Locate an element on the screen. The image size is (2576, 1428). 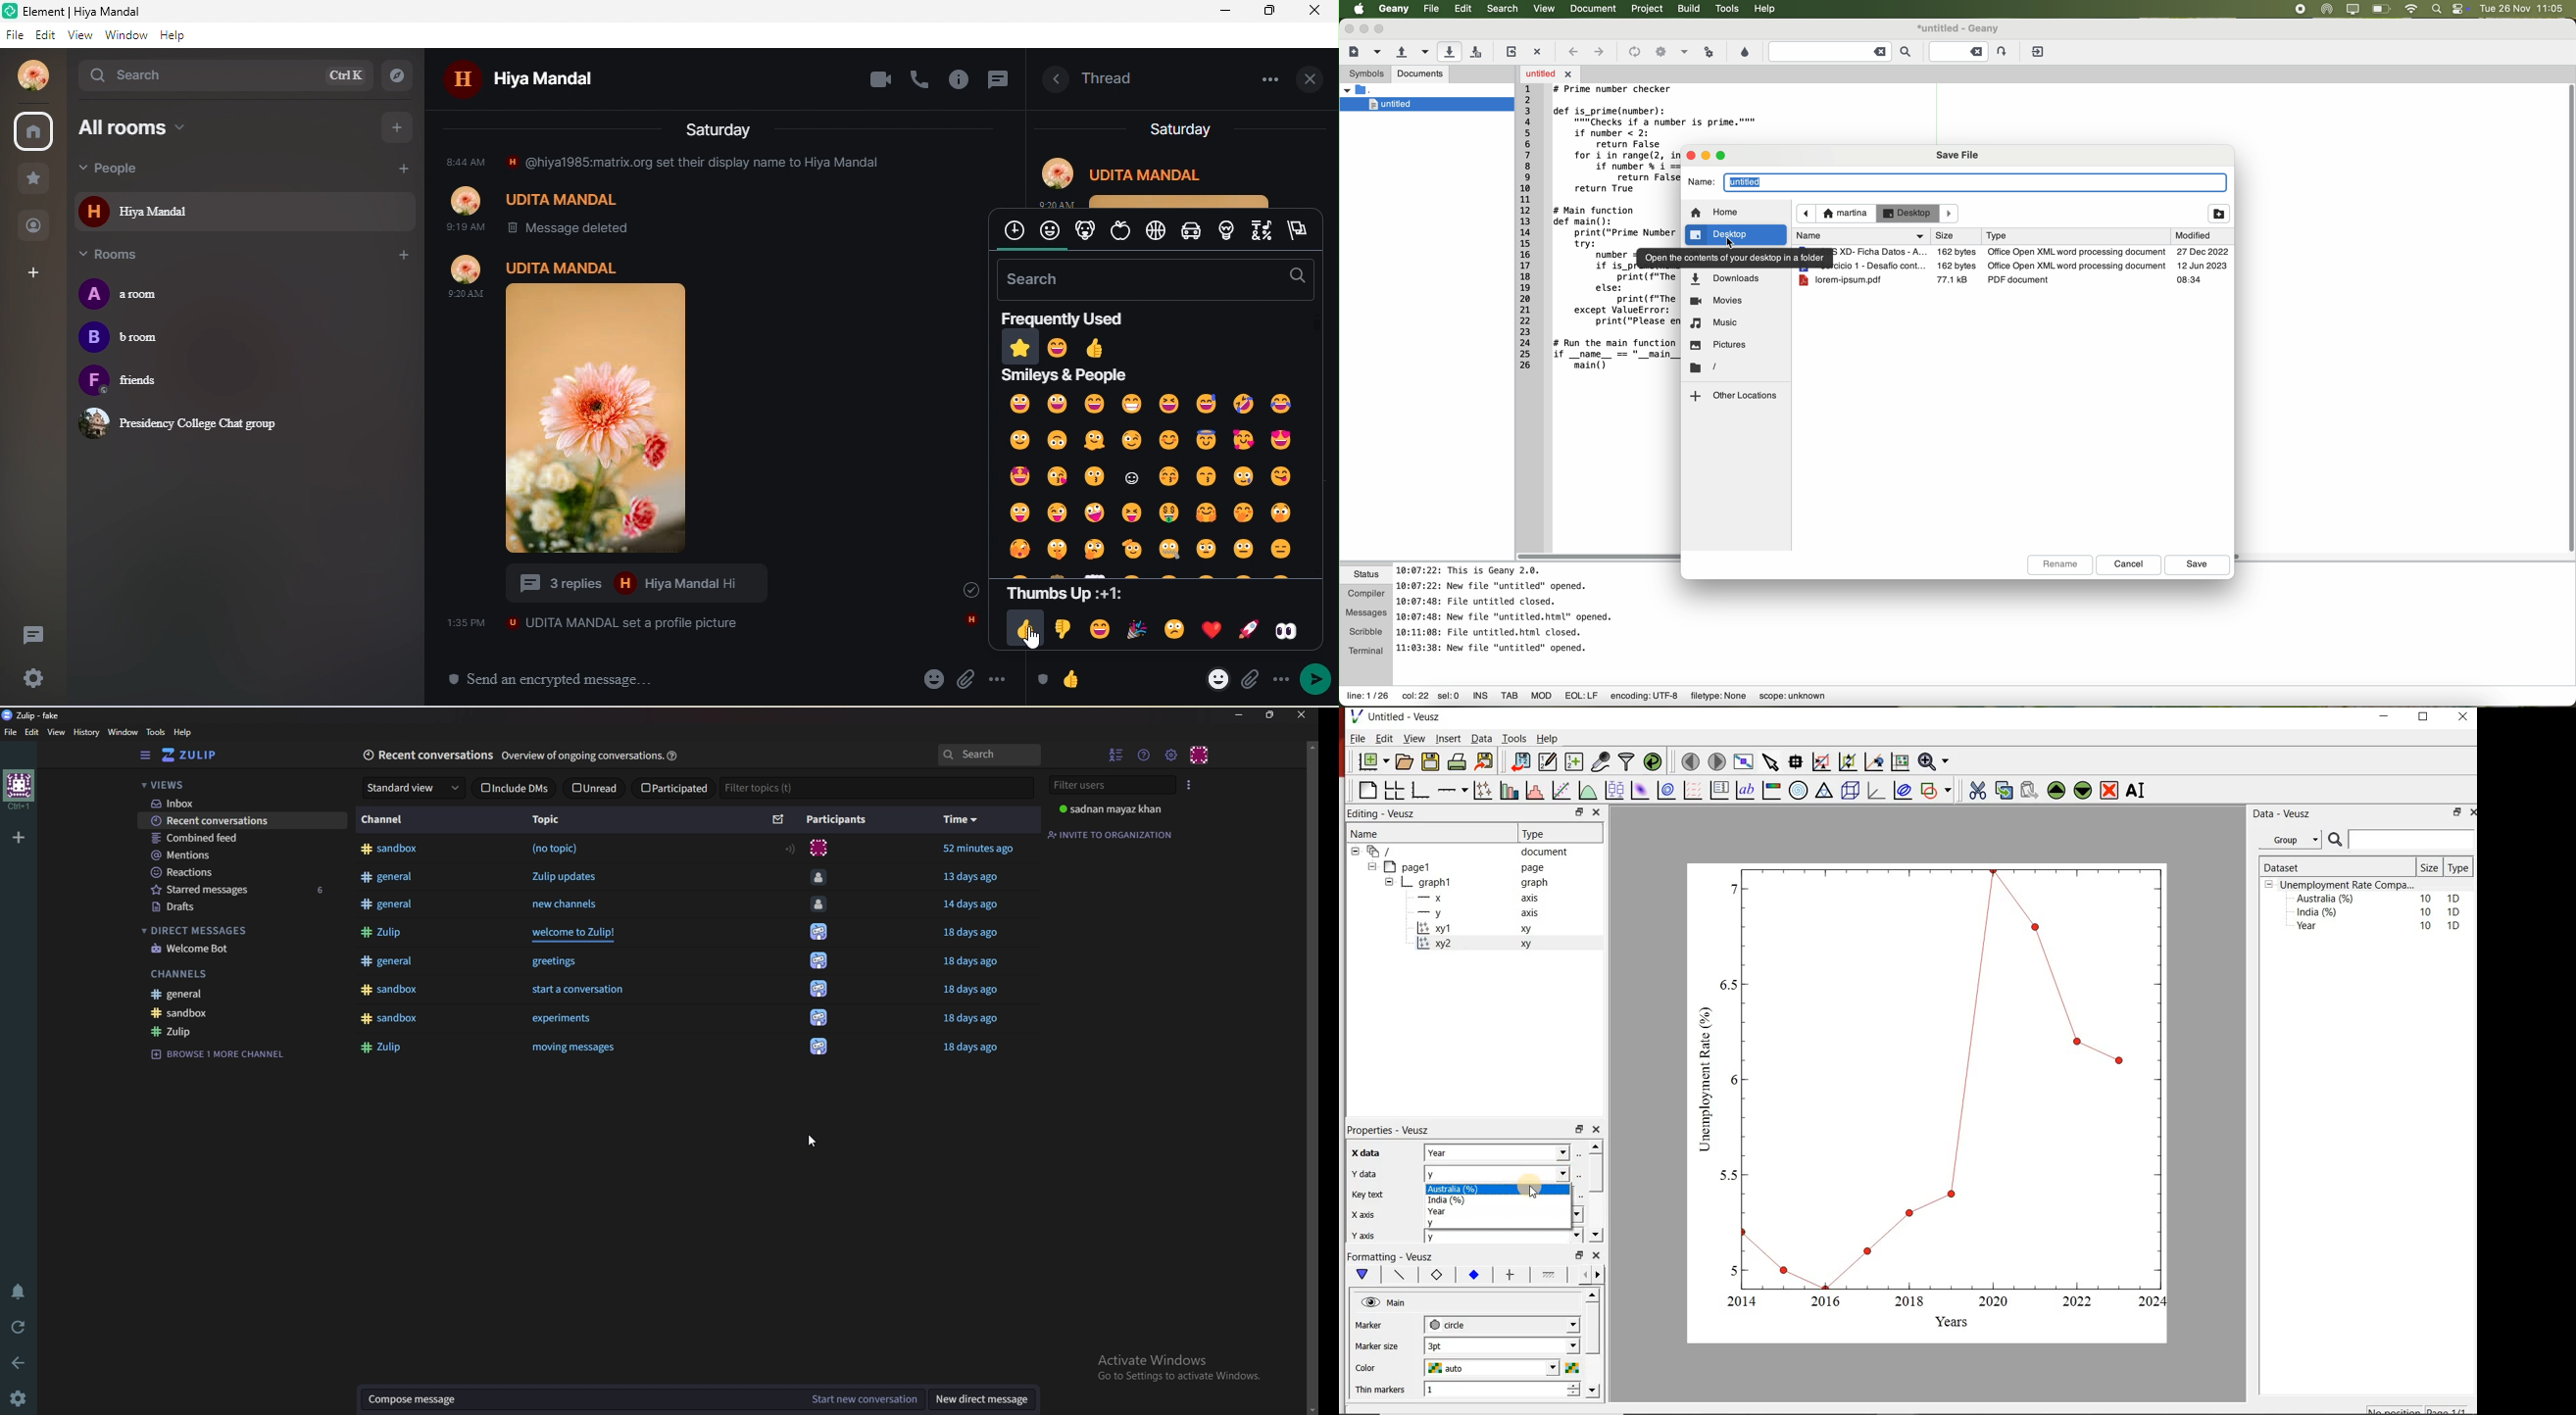
#general is located at coordinates (392, 879).